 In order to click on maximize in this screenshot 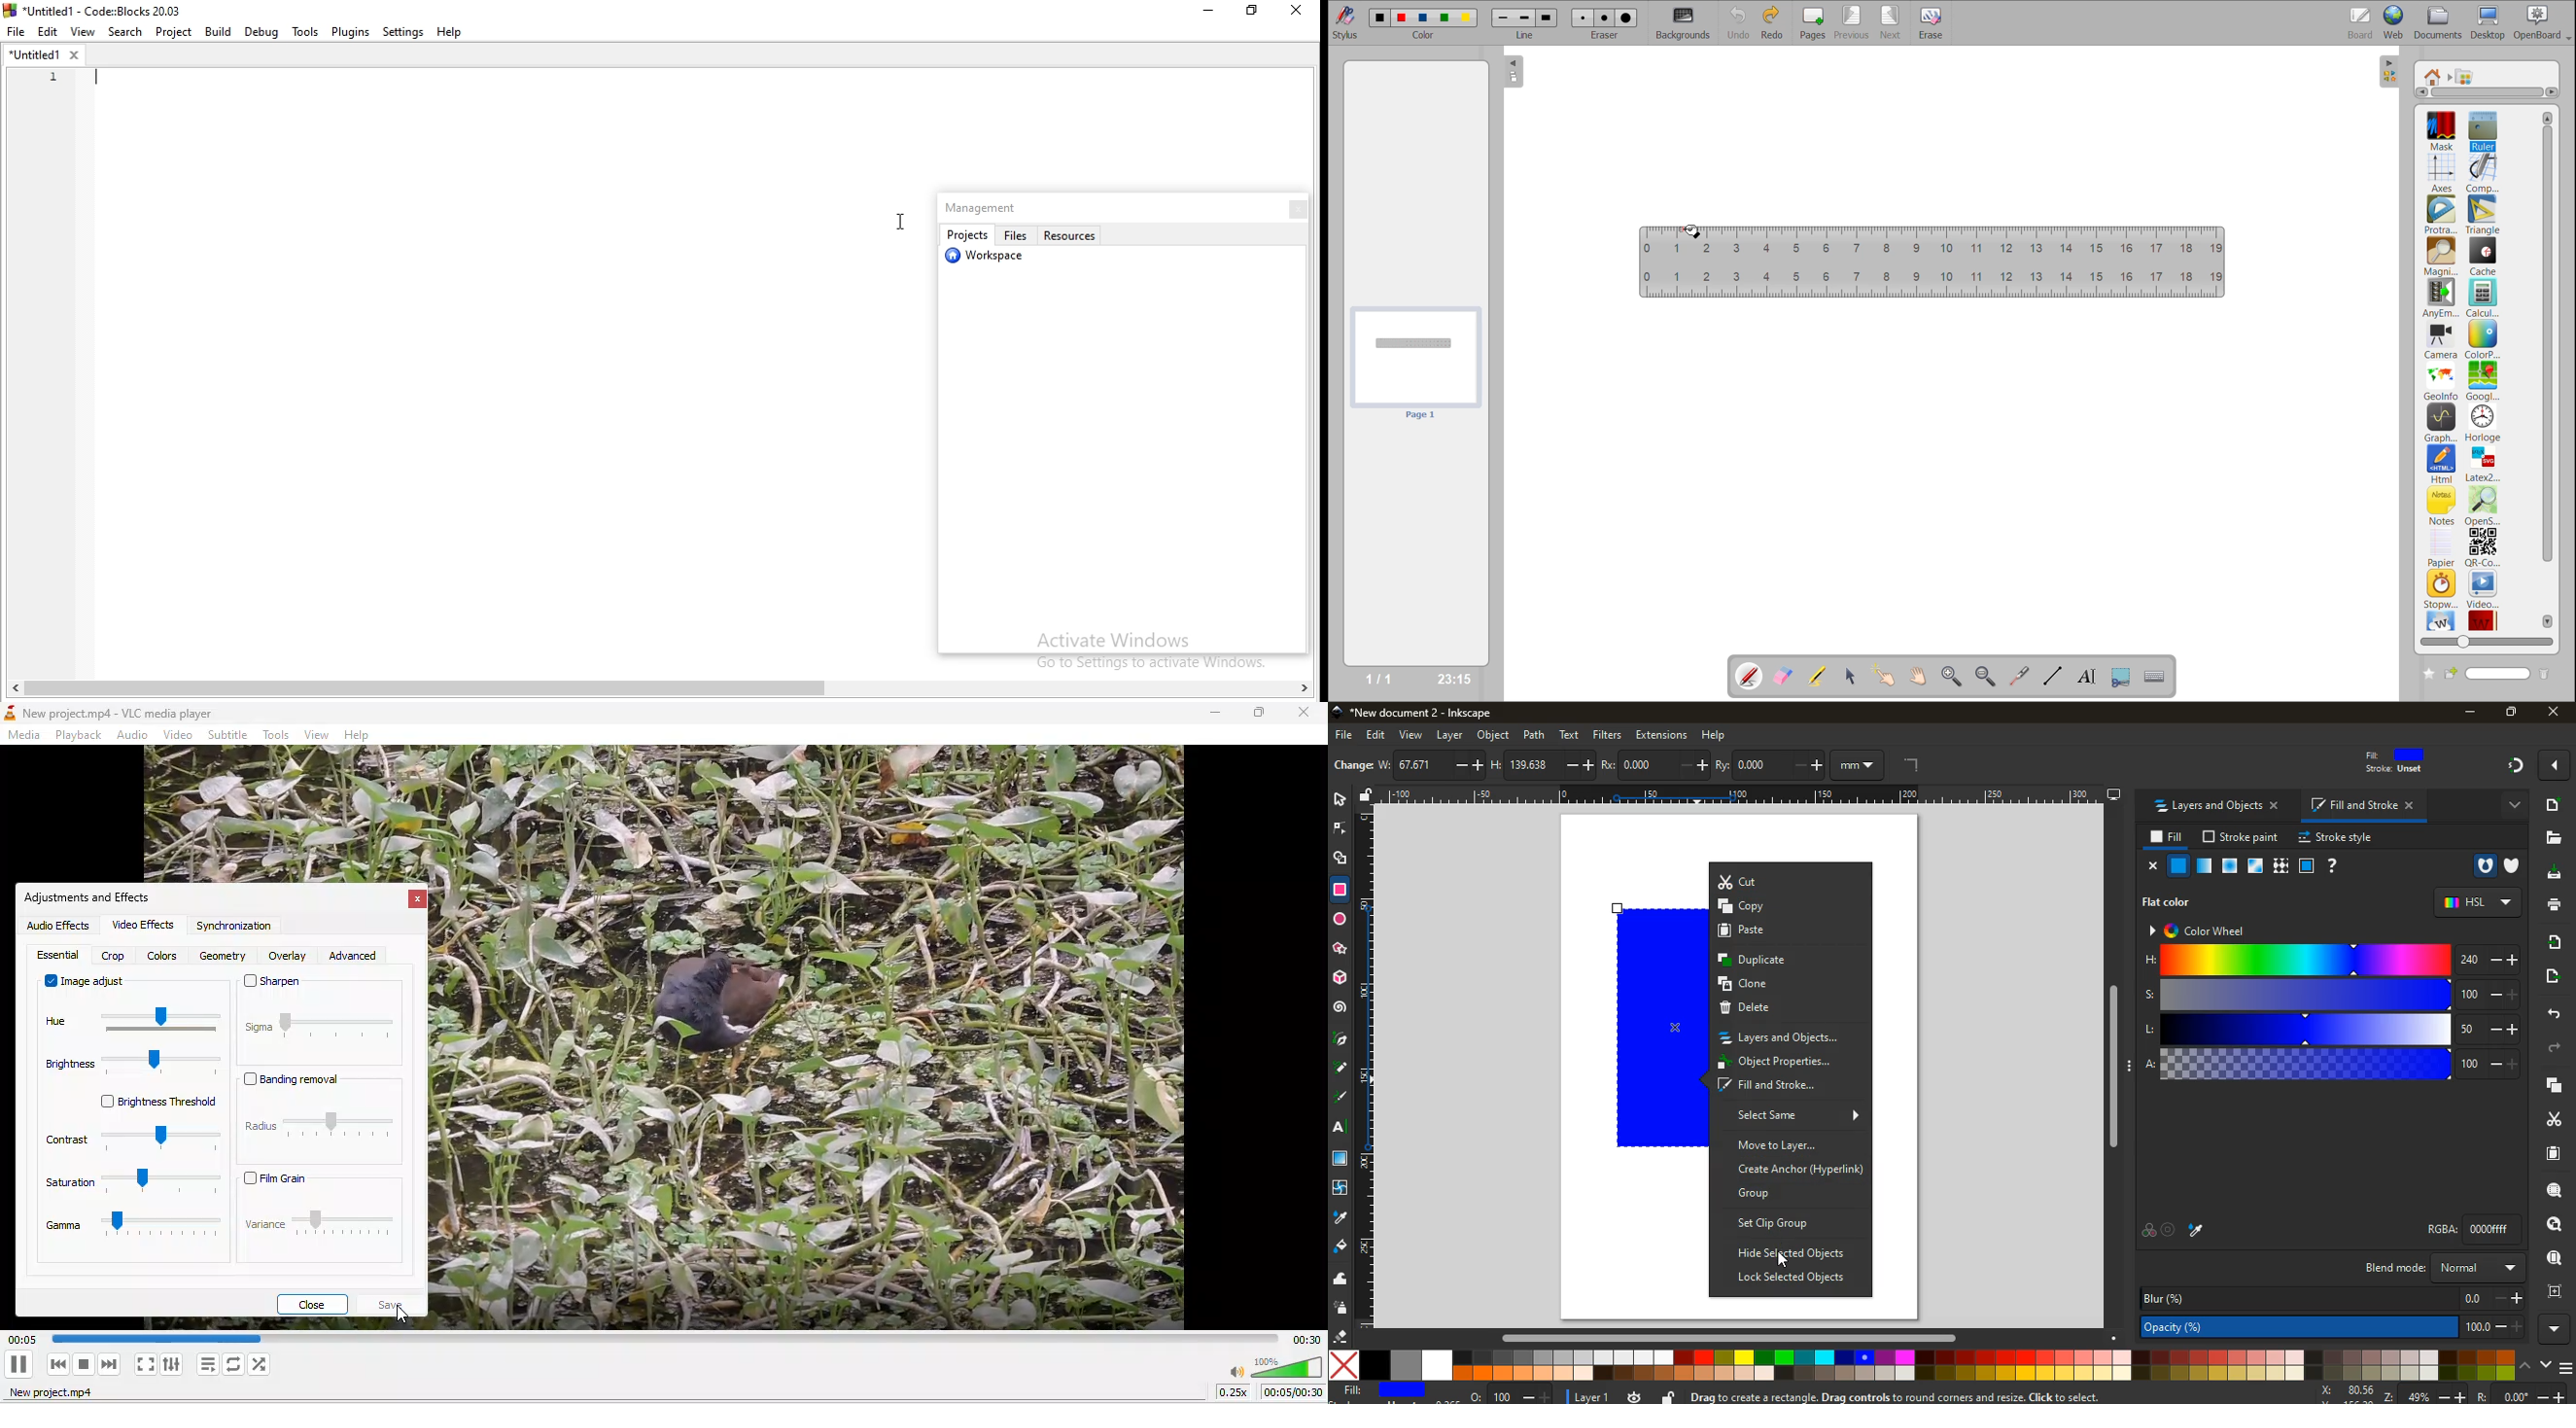, I will do `click(1257, 714)`.